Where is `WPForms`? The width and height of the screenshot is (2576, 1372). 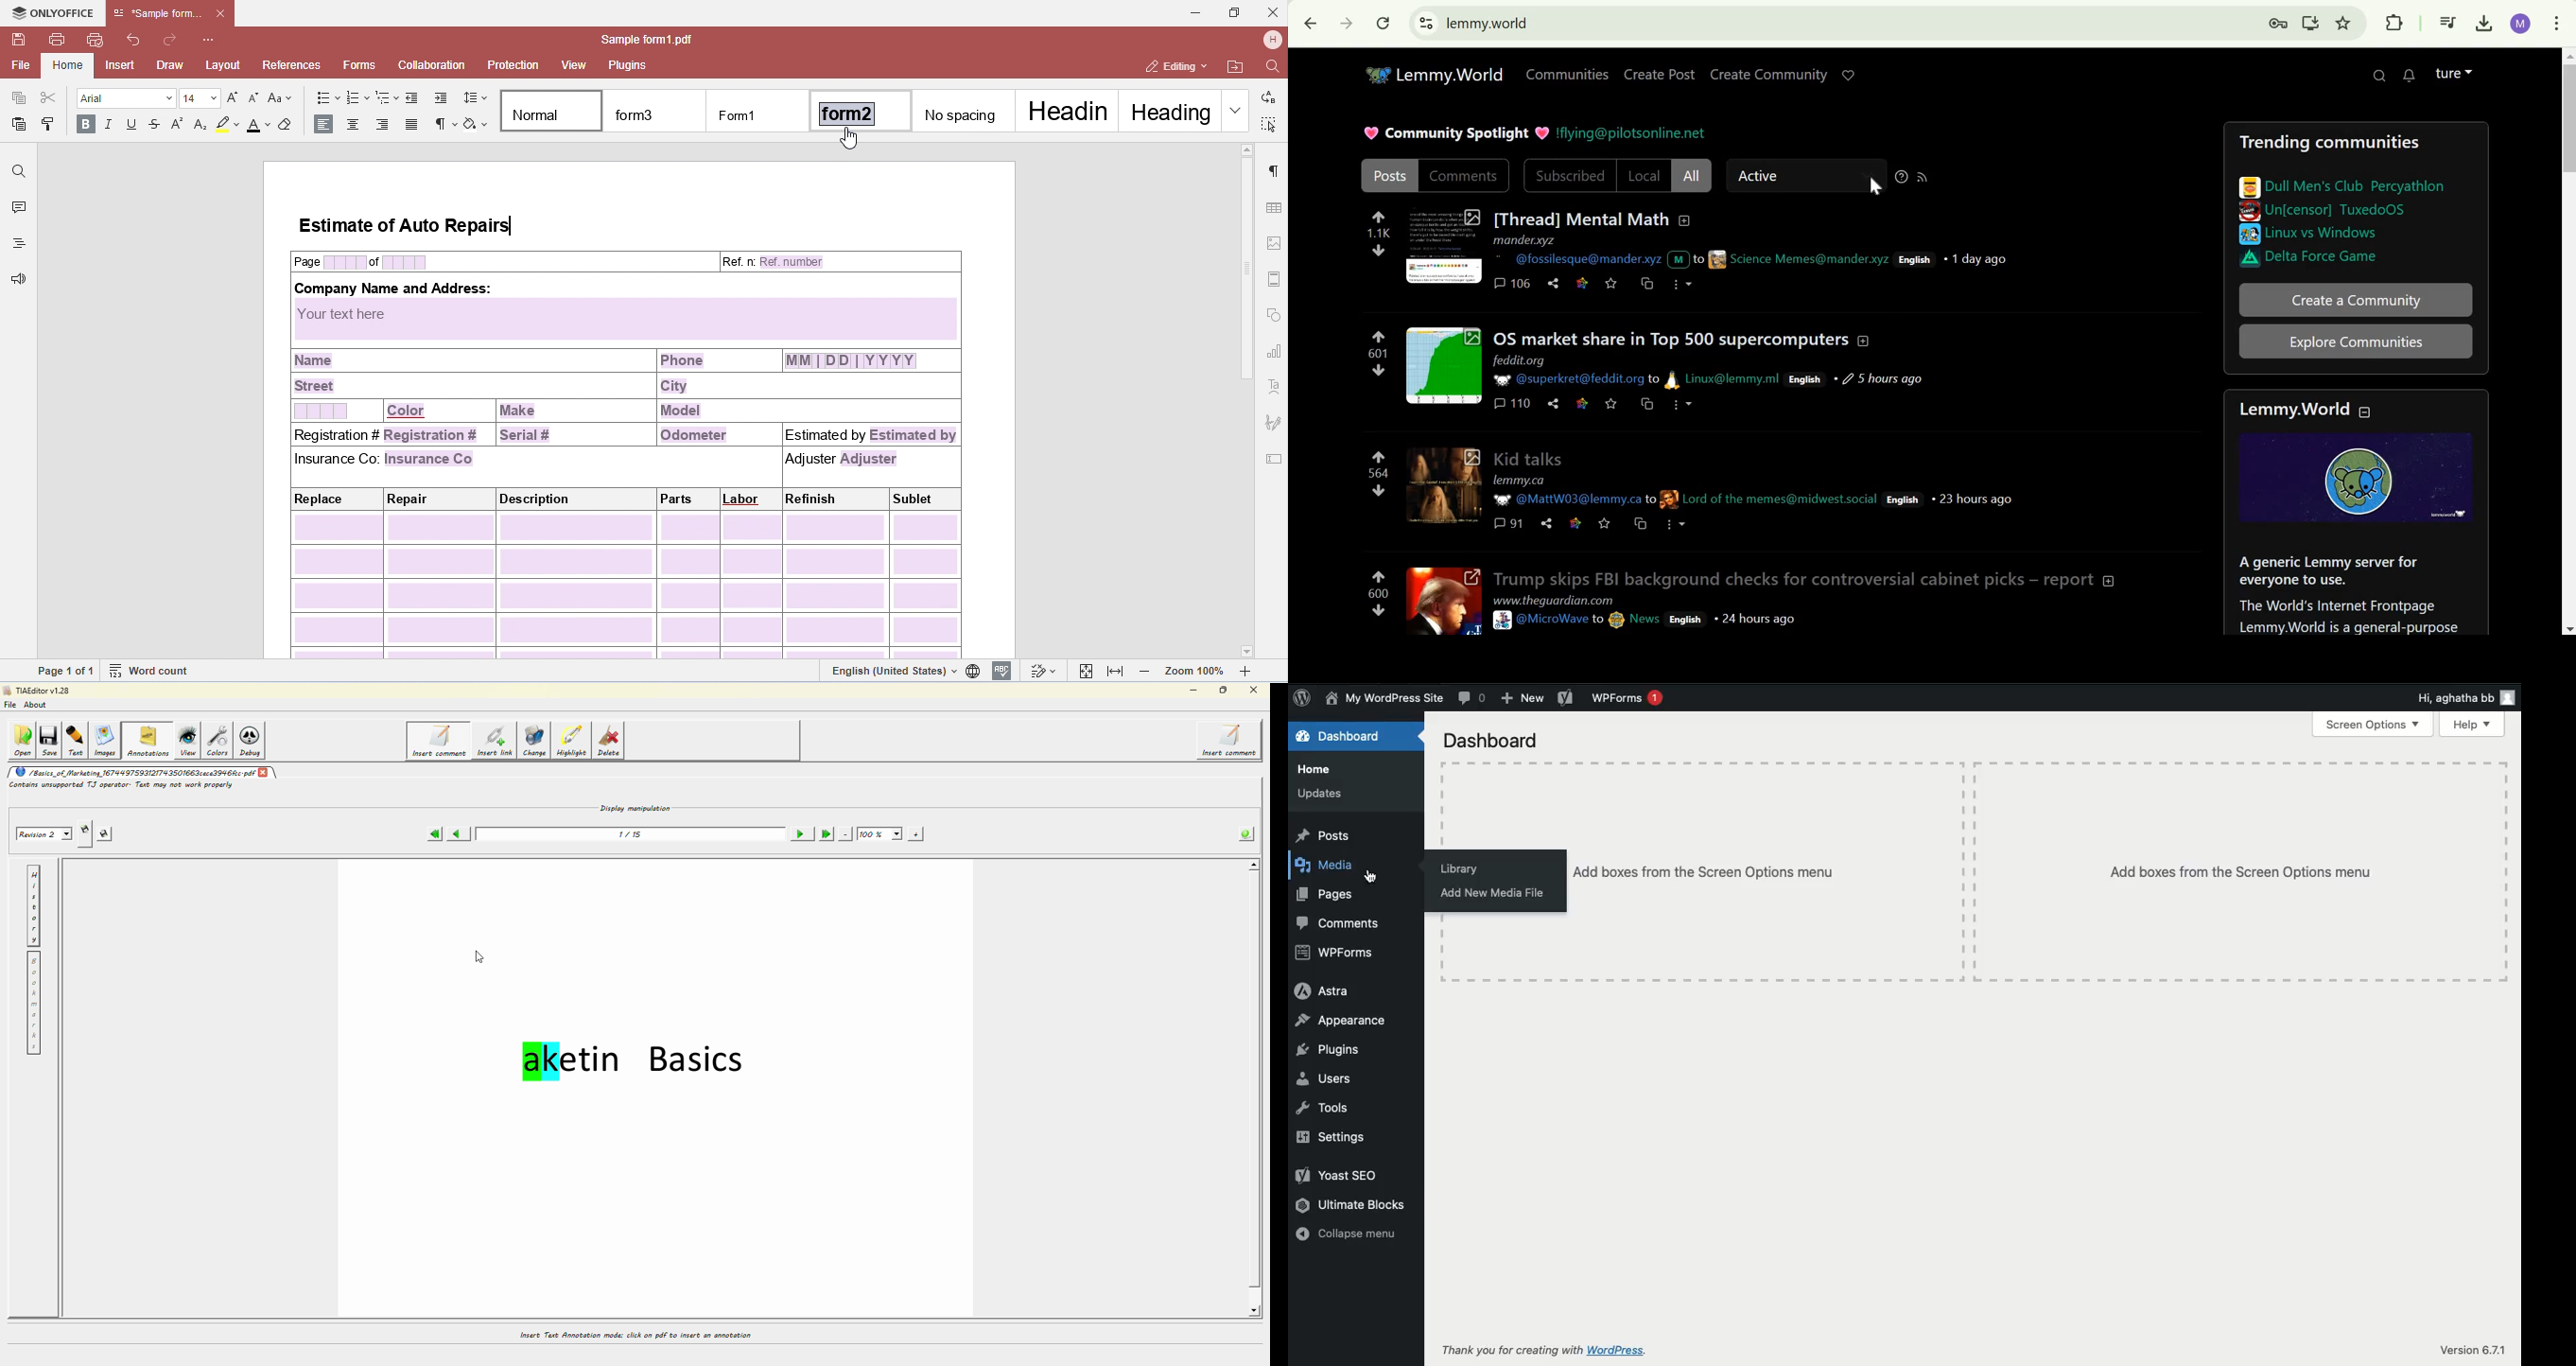
WPForms is located at coordinates (1629, 698).